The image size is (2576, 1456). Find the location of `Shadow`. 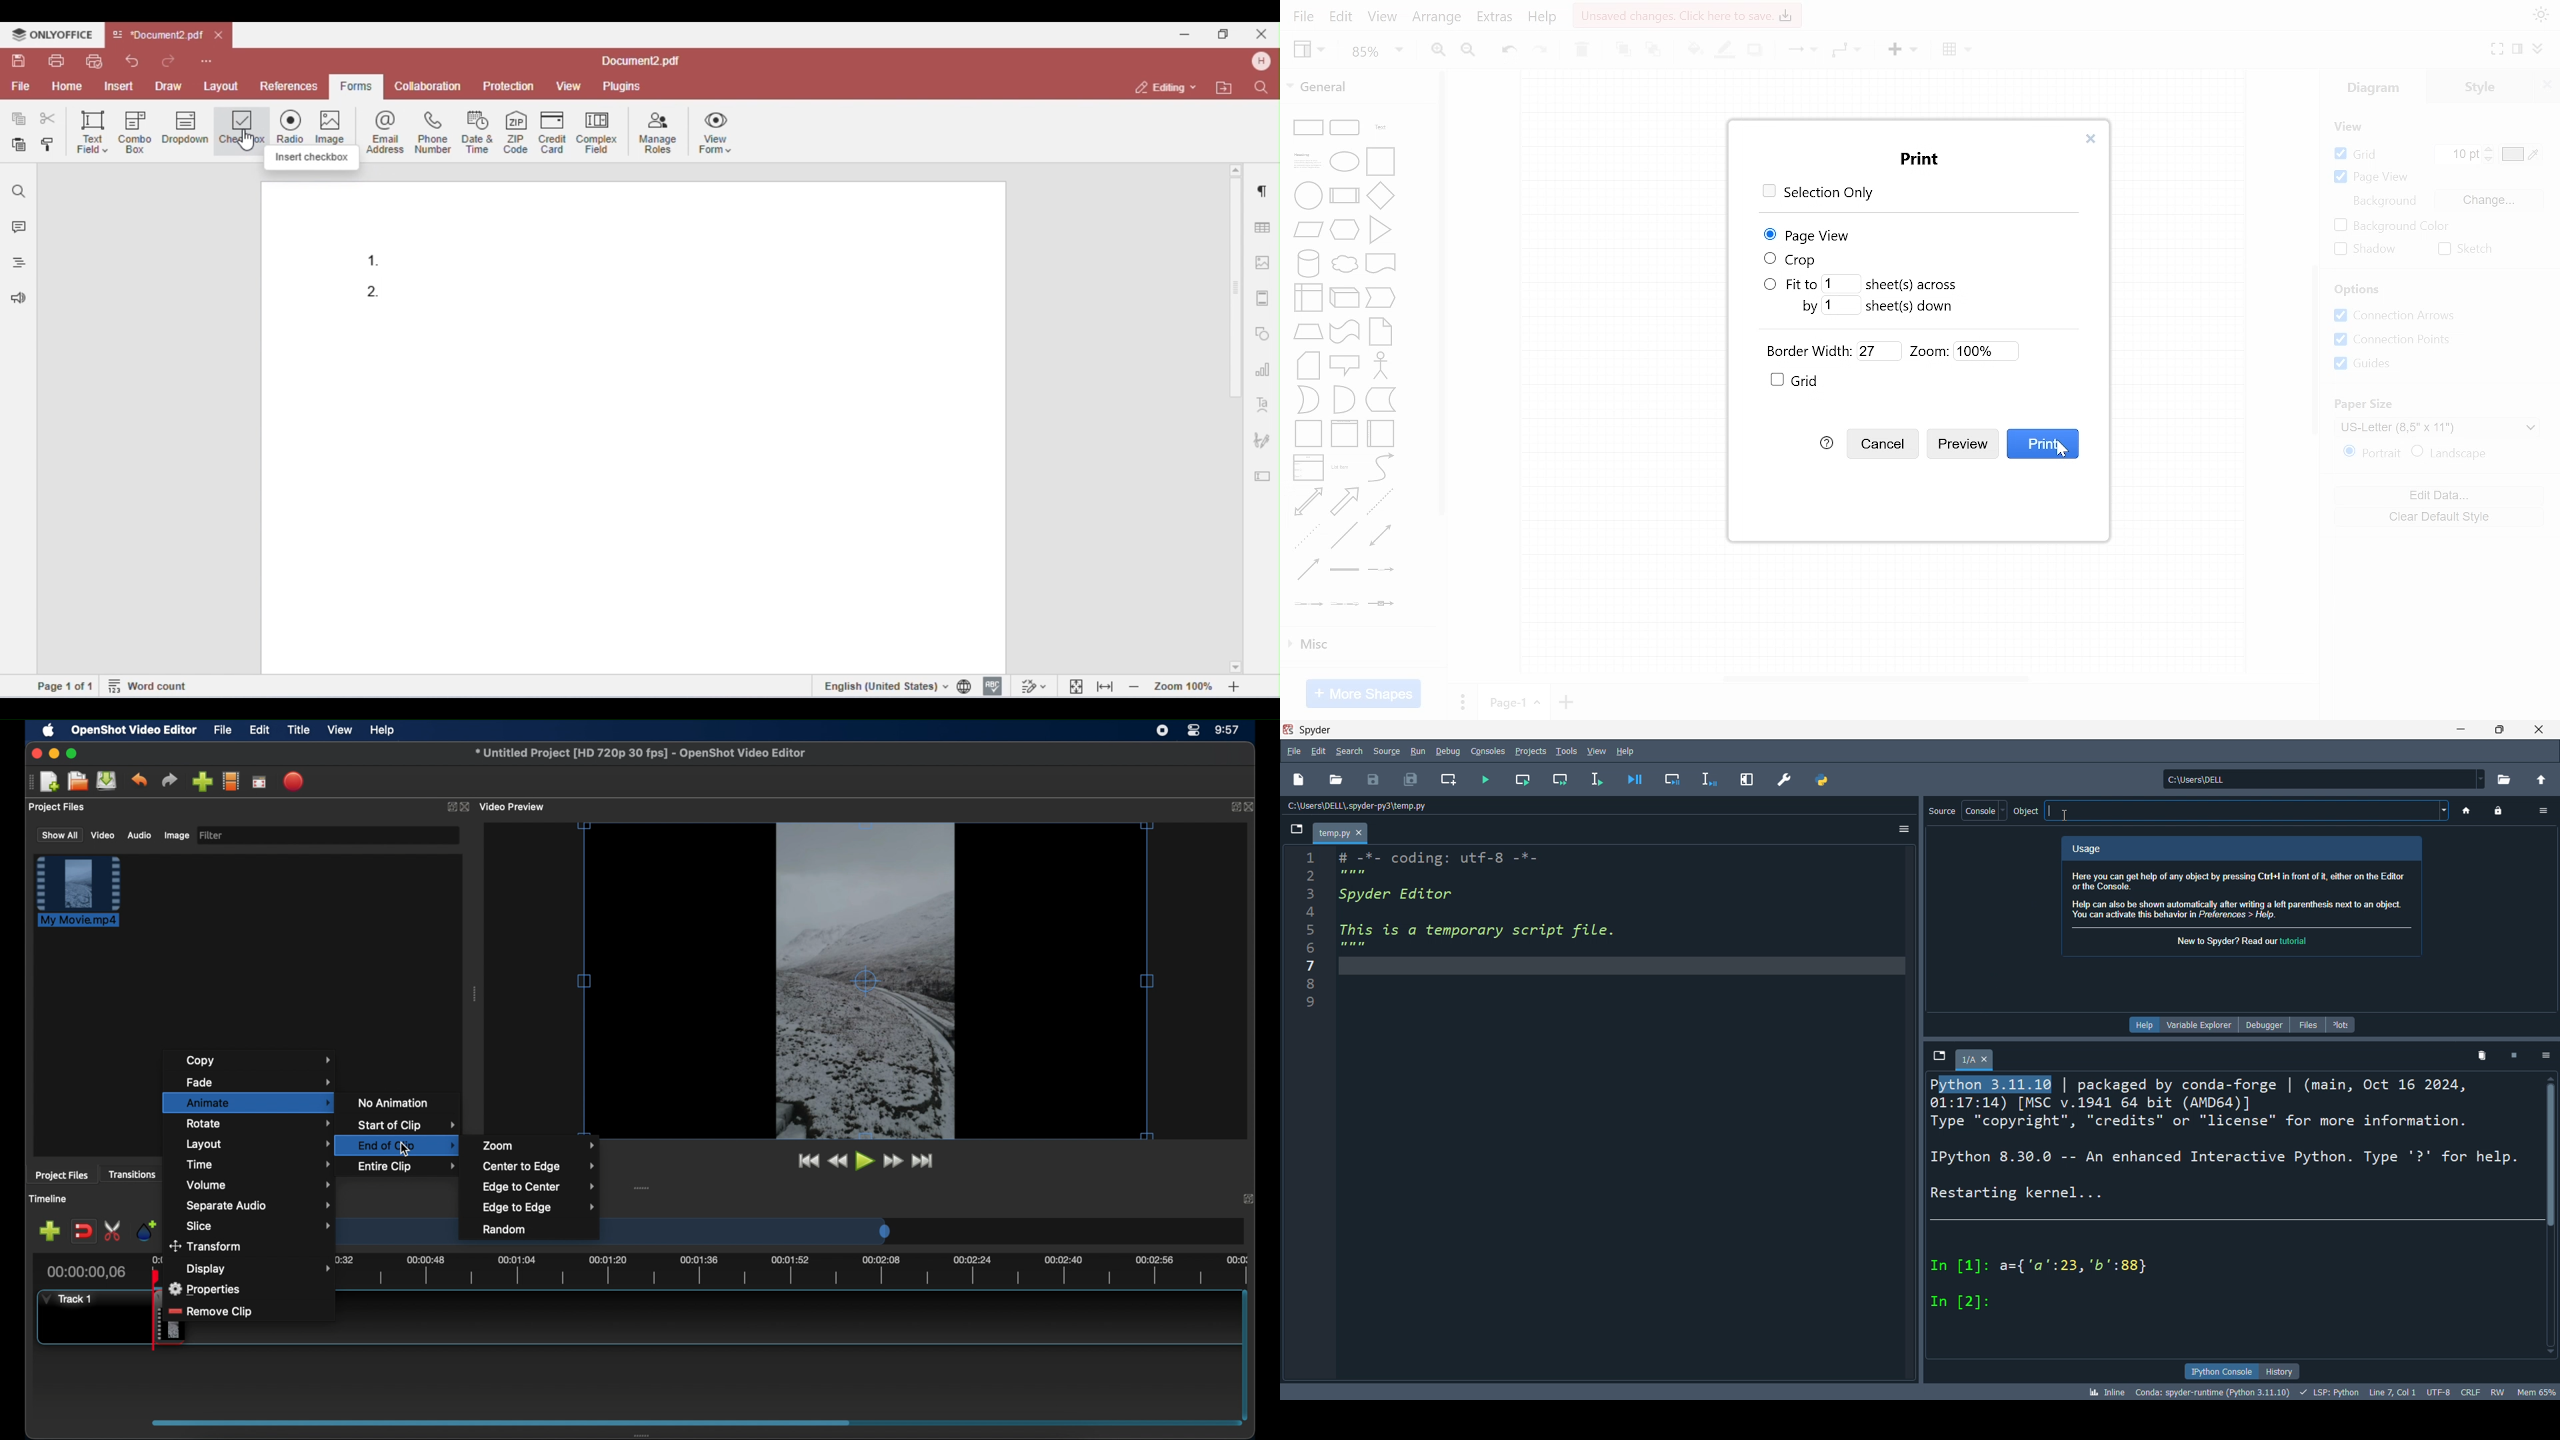

Shadow is located at coordinates (2365, 249).